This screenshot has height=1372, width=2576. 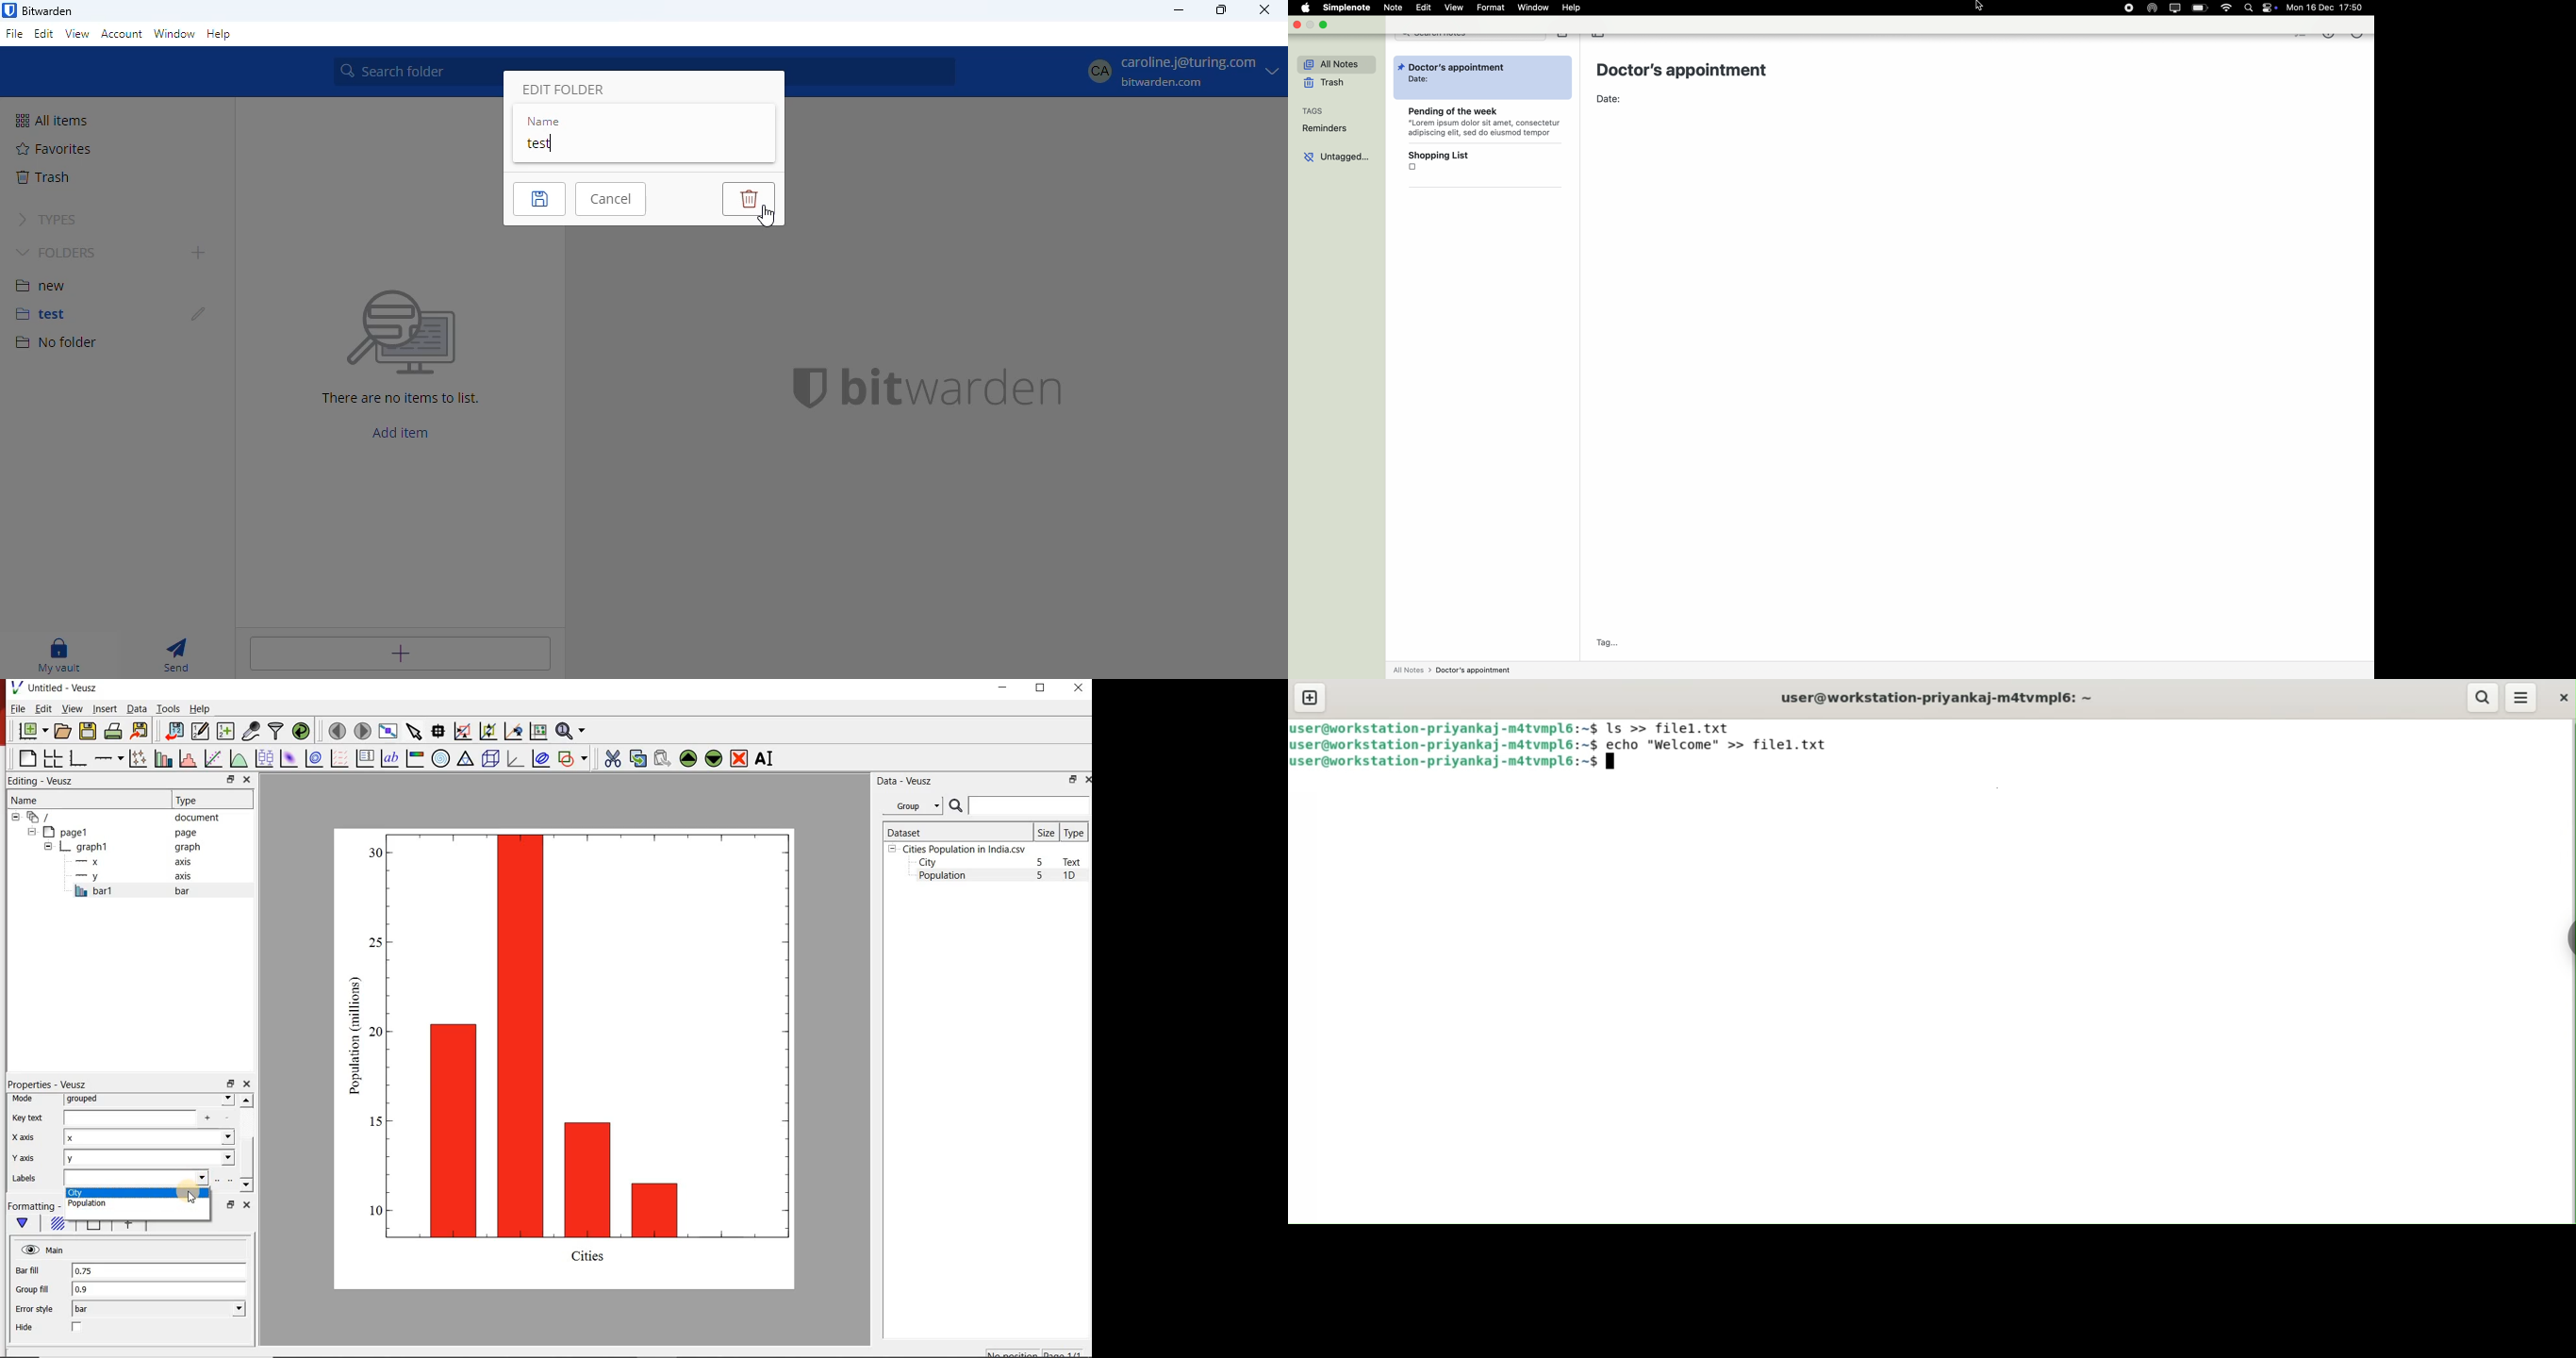 What do you see at coordinates (198, 313) in the screenshot?
I see `edit` at bounding box center [198, 313].